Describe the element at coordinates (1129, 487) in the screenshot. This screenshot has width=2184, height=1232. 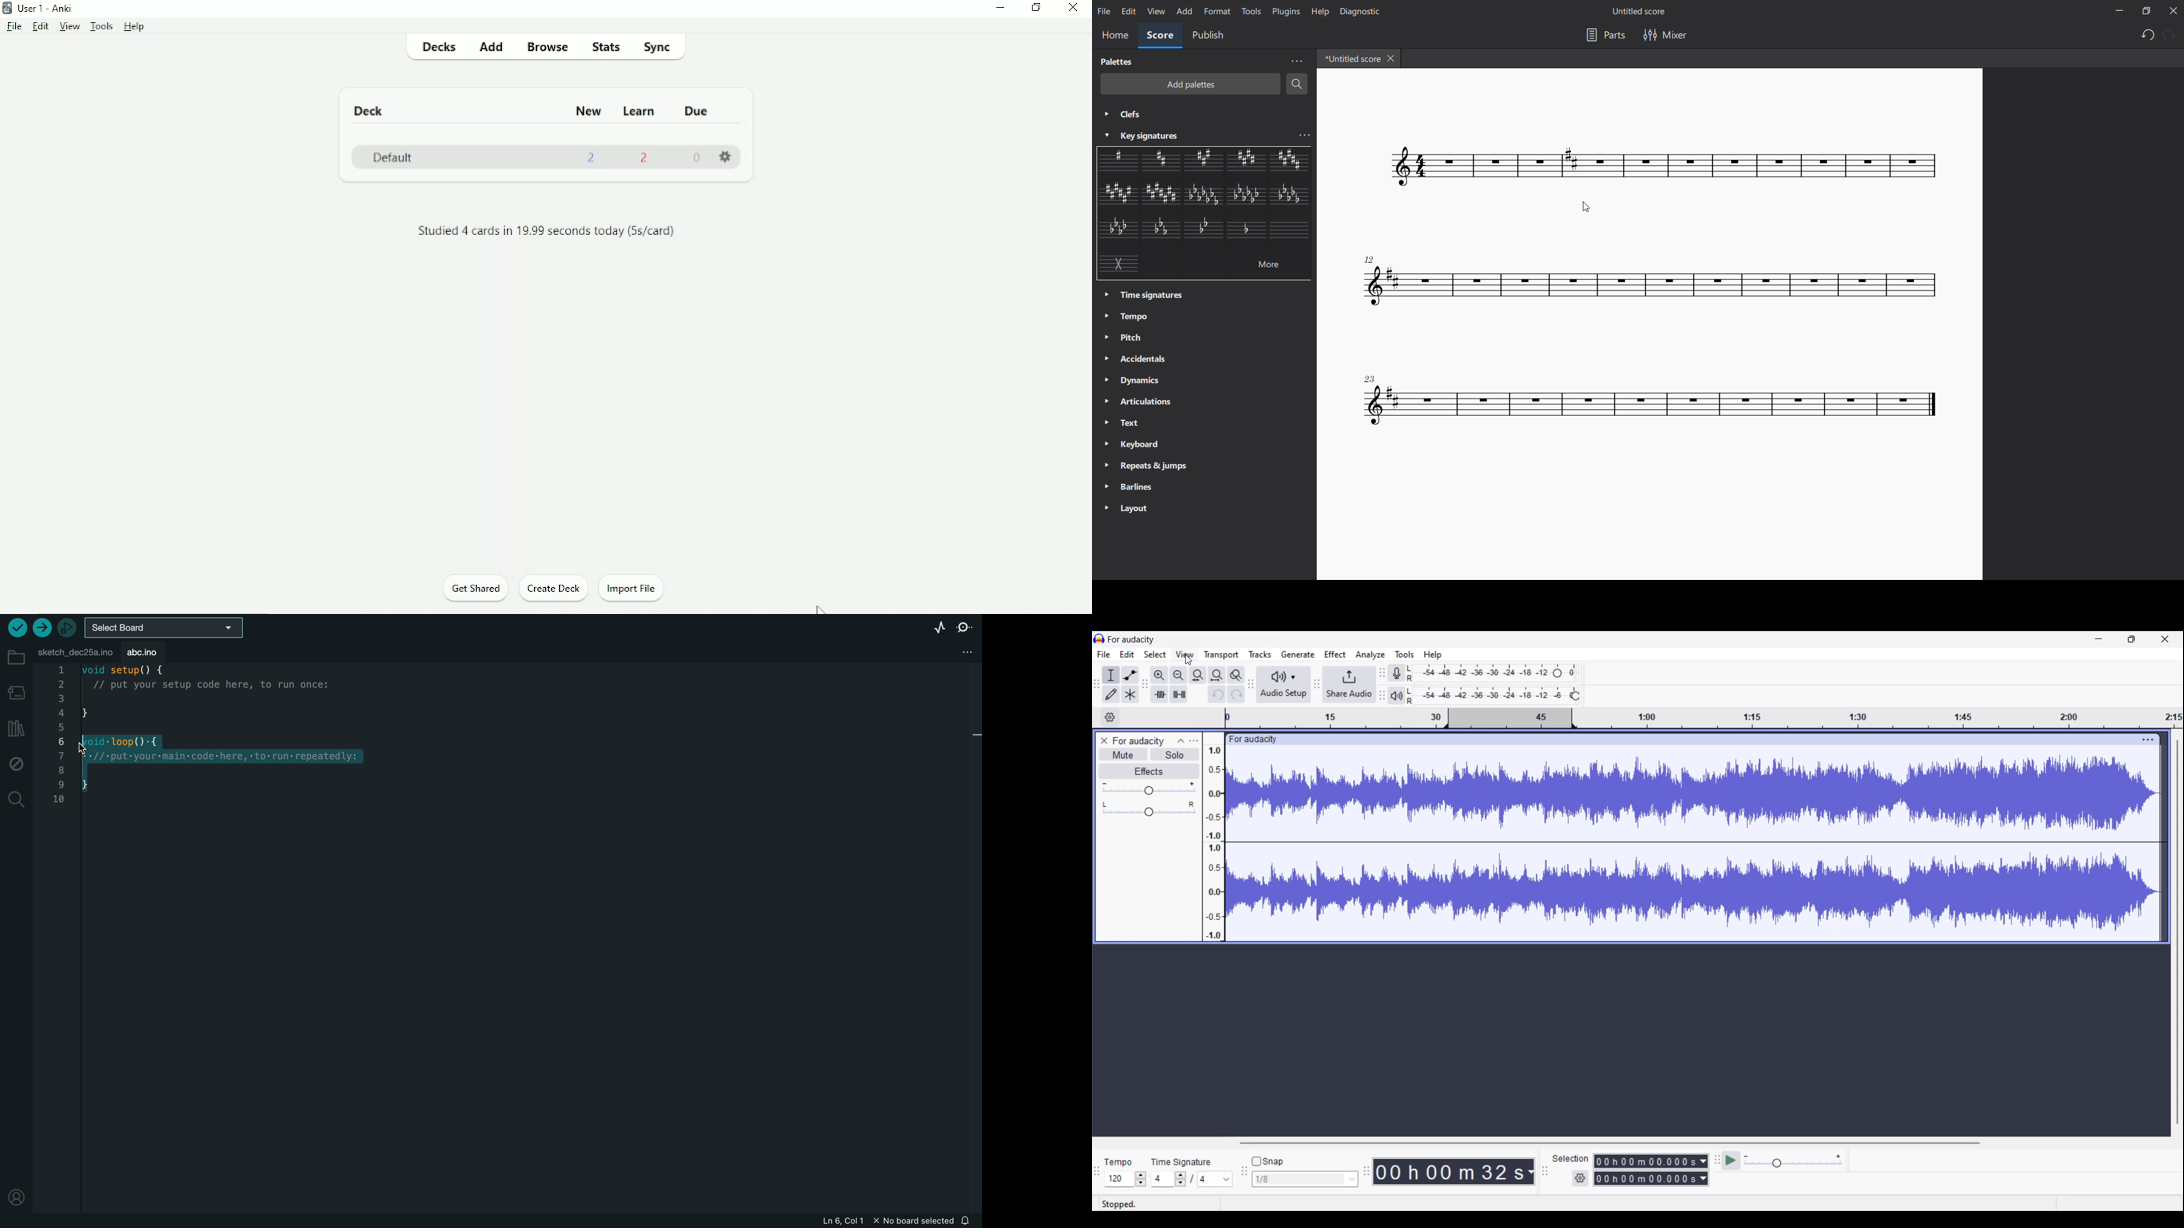
I see `barlines` at that location.